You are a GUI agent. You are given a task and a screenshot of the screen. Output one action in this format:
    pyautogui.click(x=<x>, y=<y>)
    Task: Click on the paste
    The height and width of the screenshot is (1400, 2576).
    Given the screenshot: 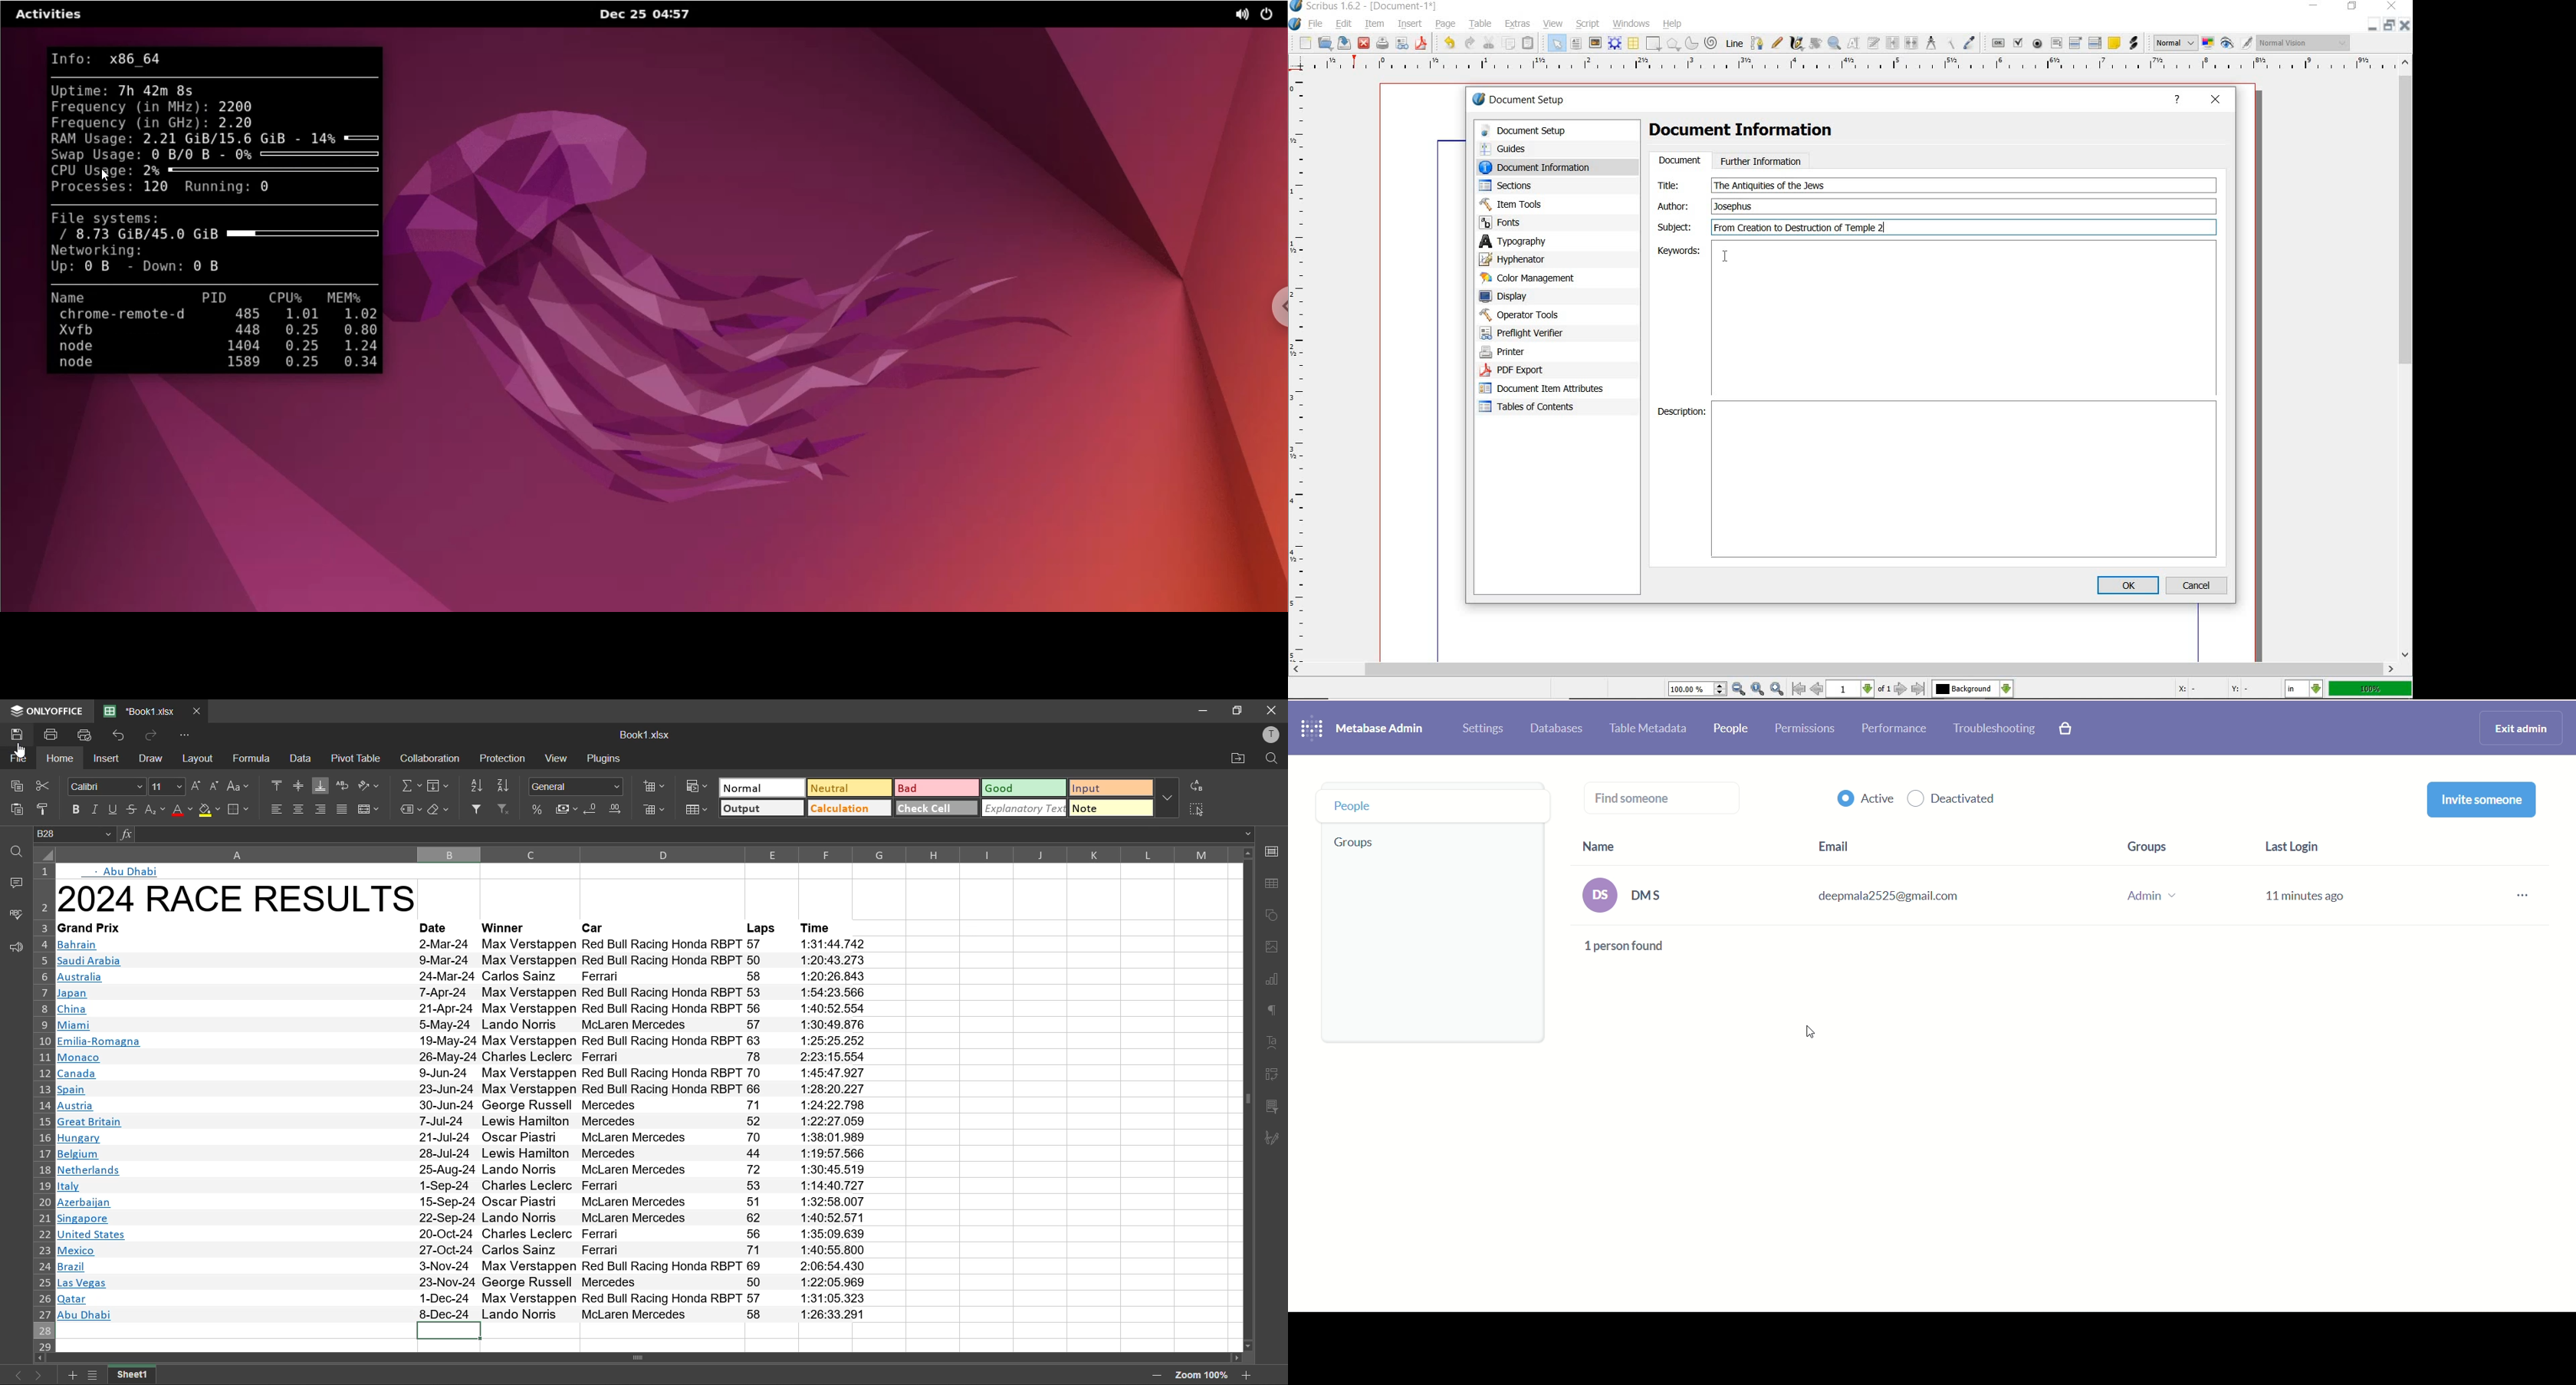 What is the action you would take?
    pyautogui.click(x=13, y=809)
    